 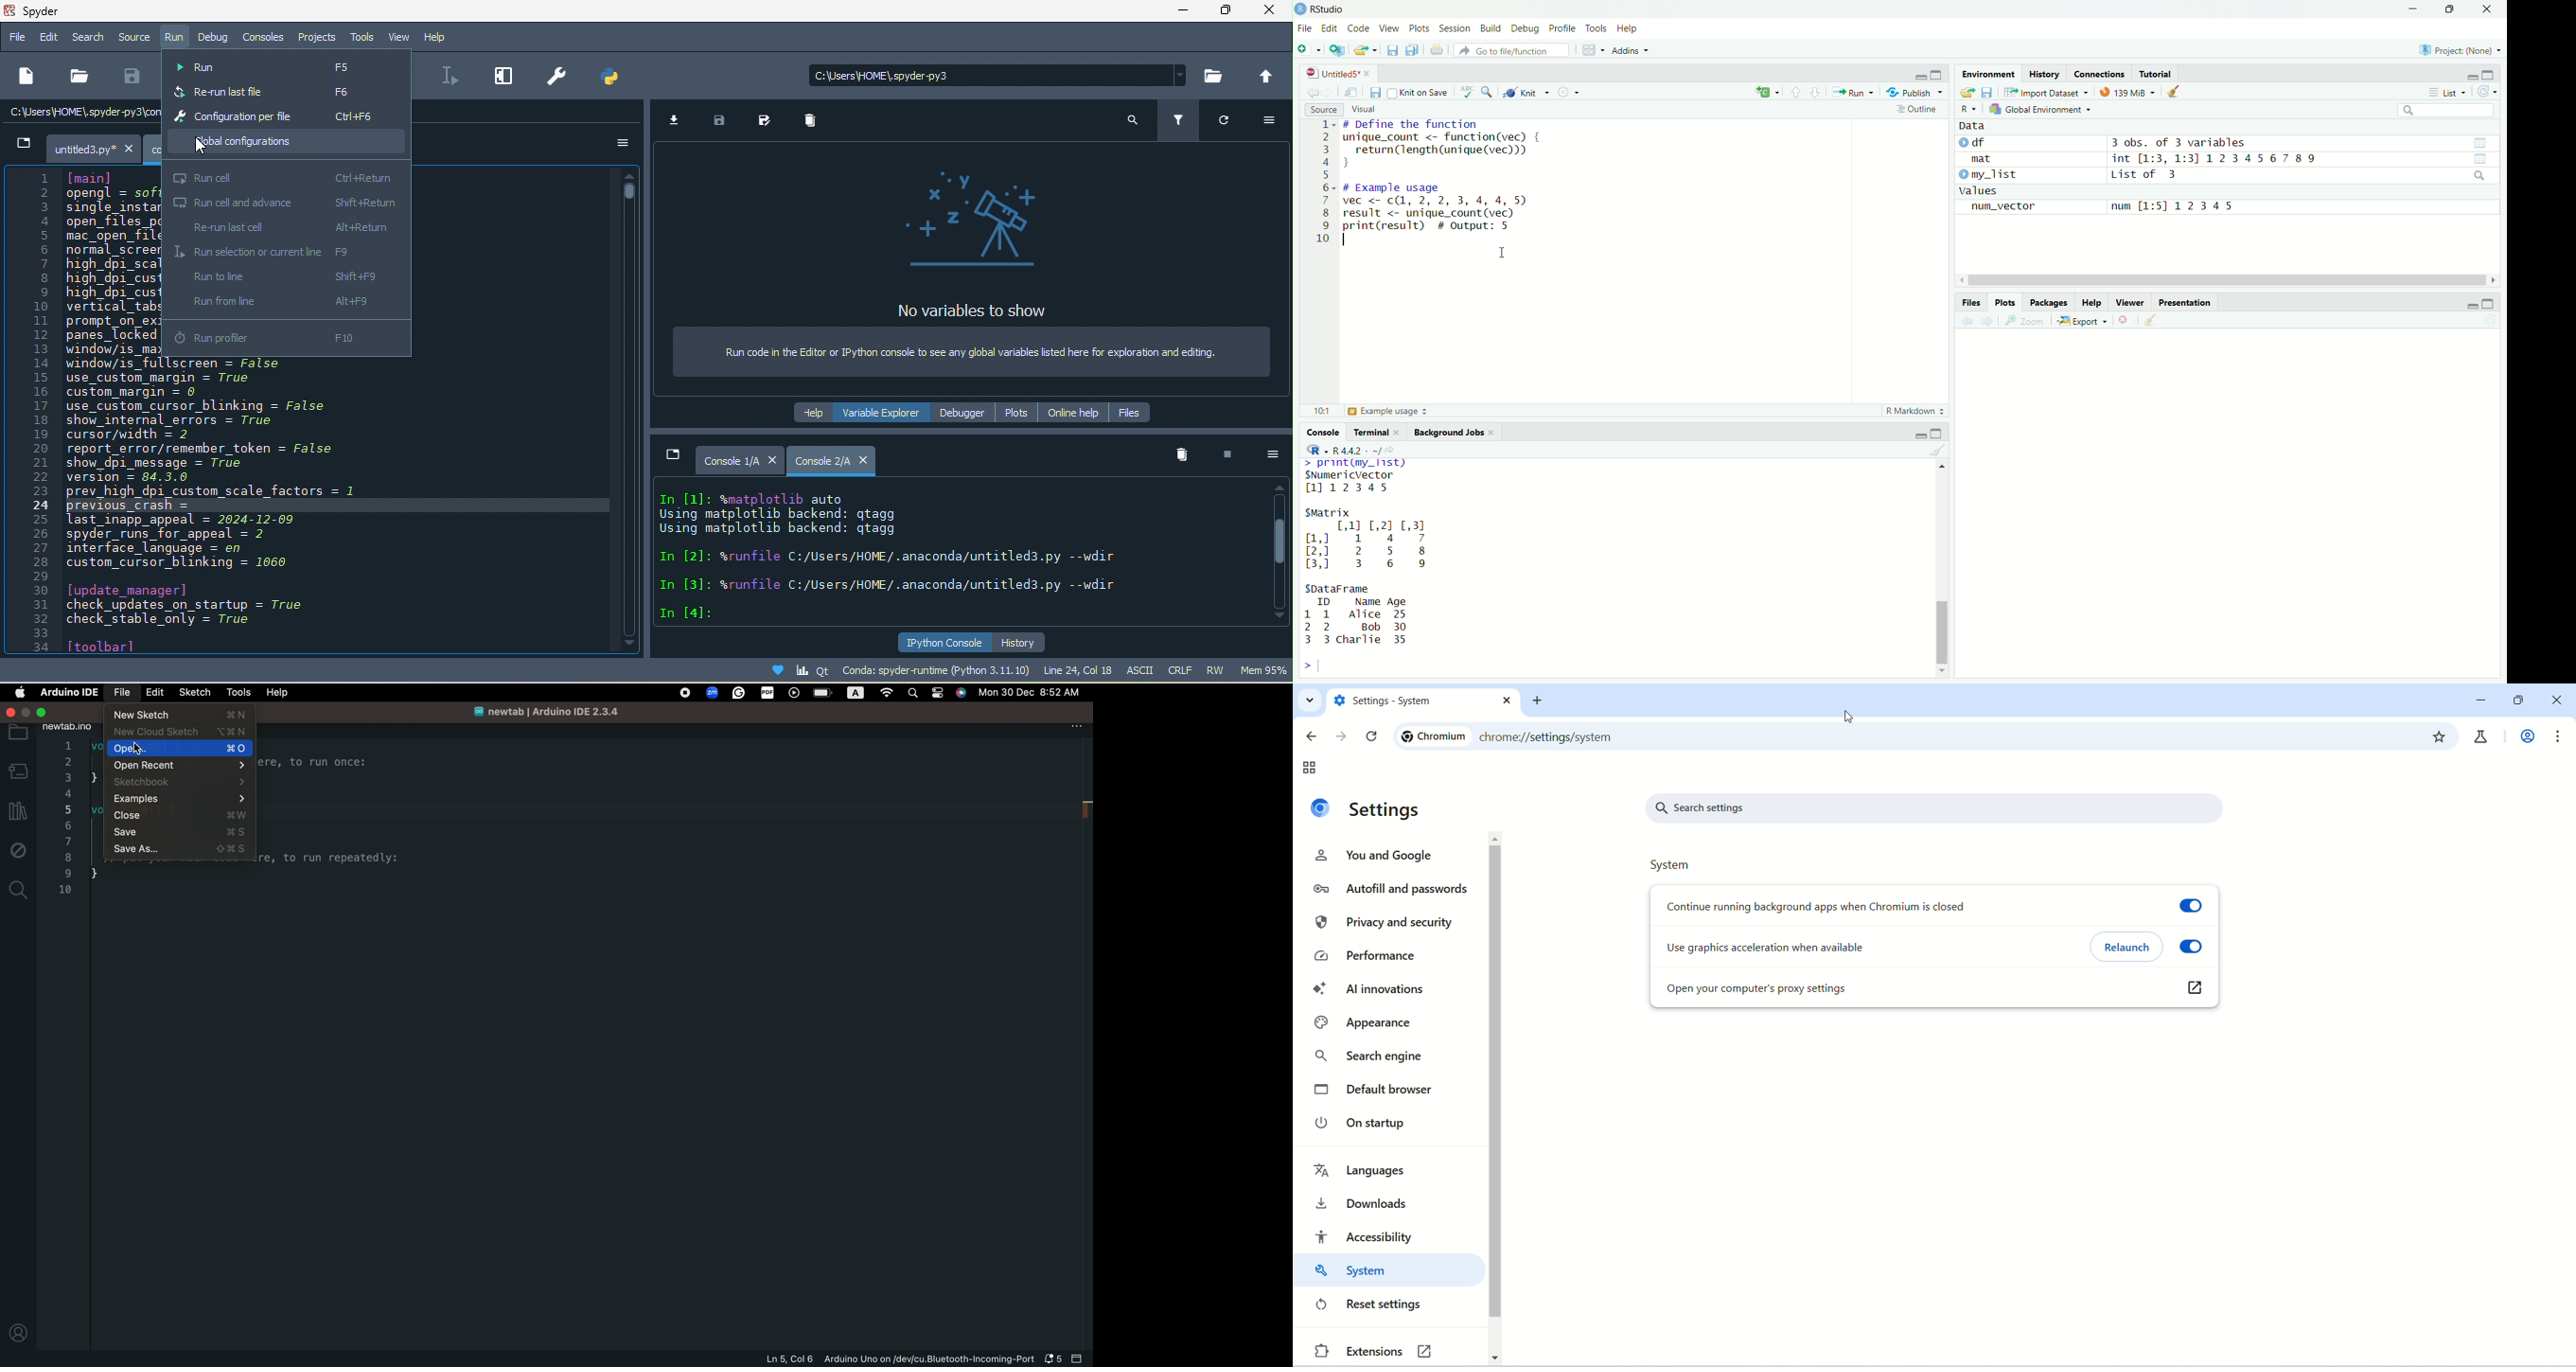 I want to click on knit on save, so click(x=1421, y=92).